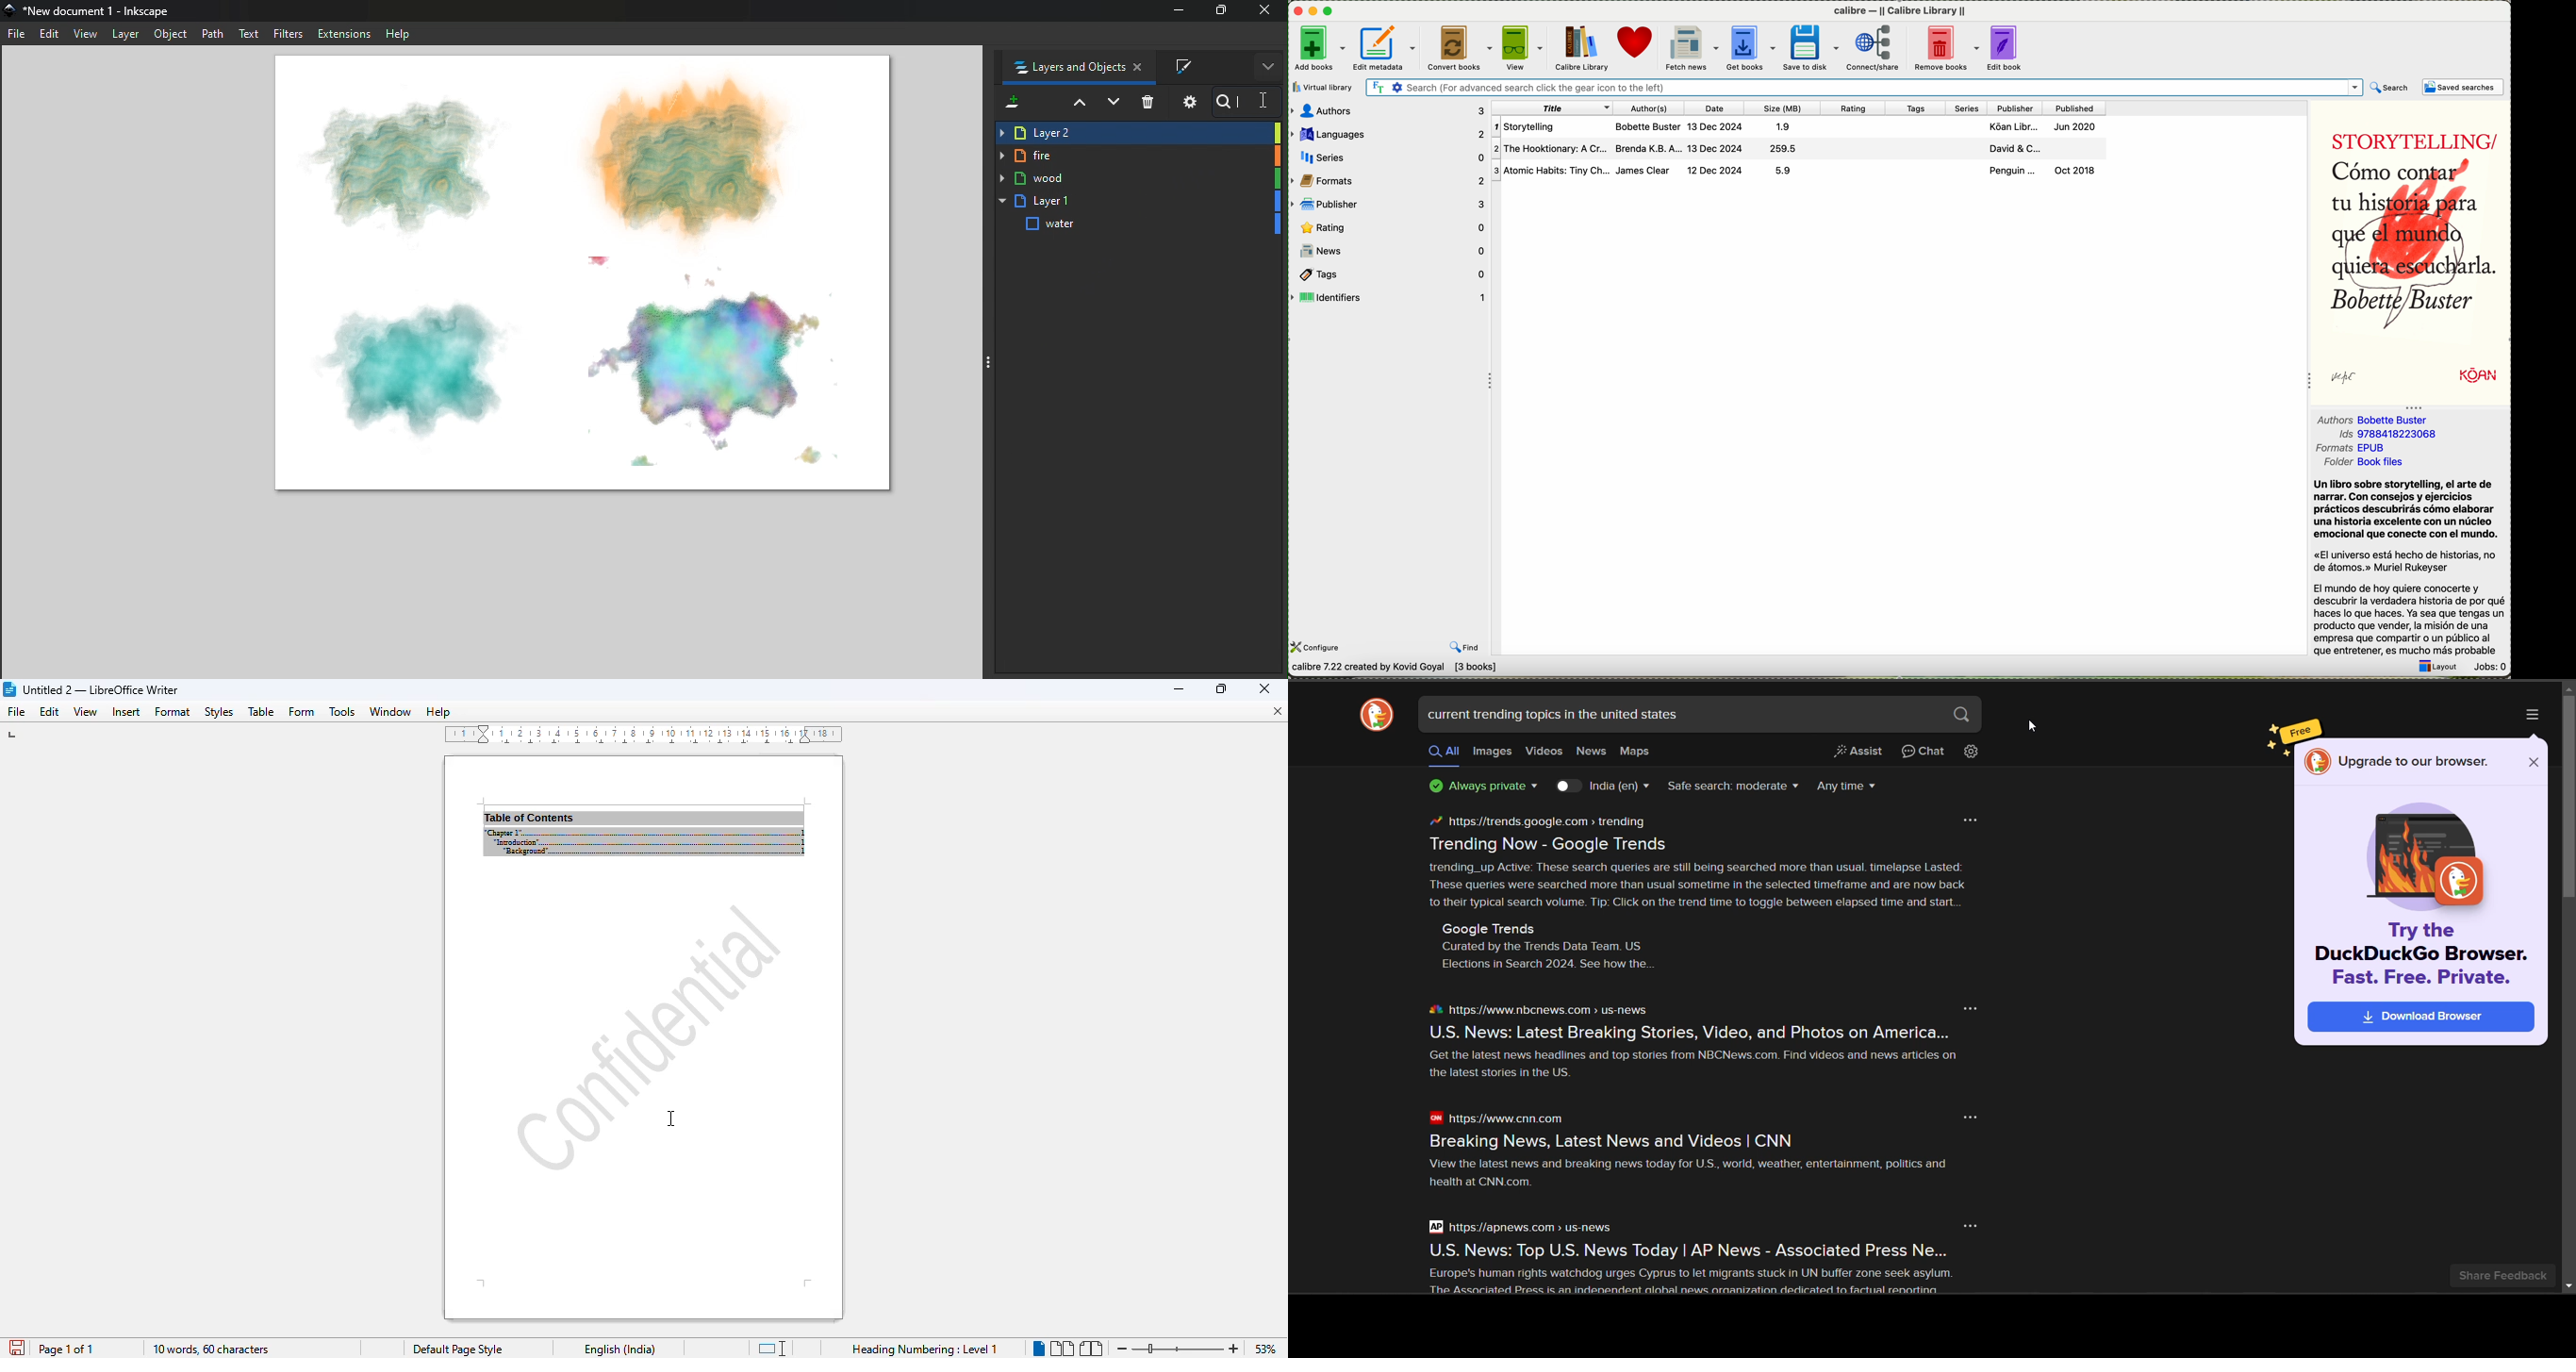  I want to click on Bobette Buter, so click(1649, 126).